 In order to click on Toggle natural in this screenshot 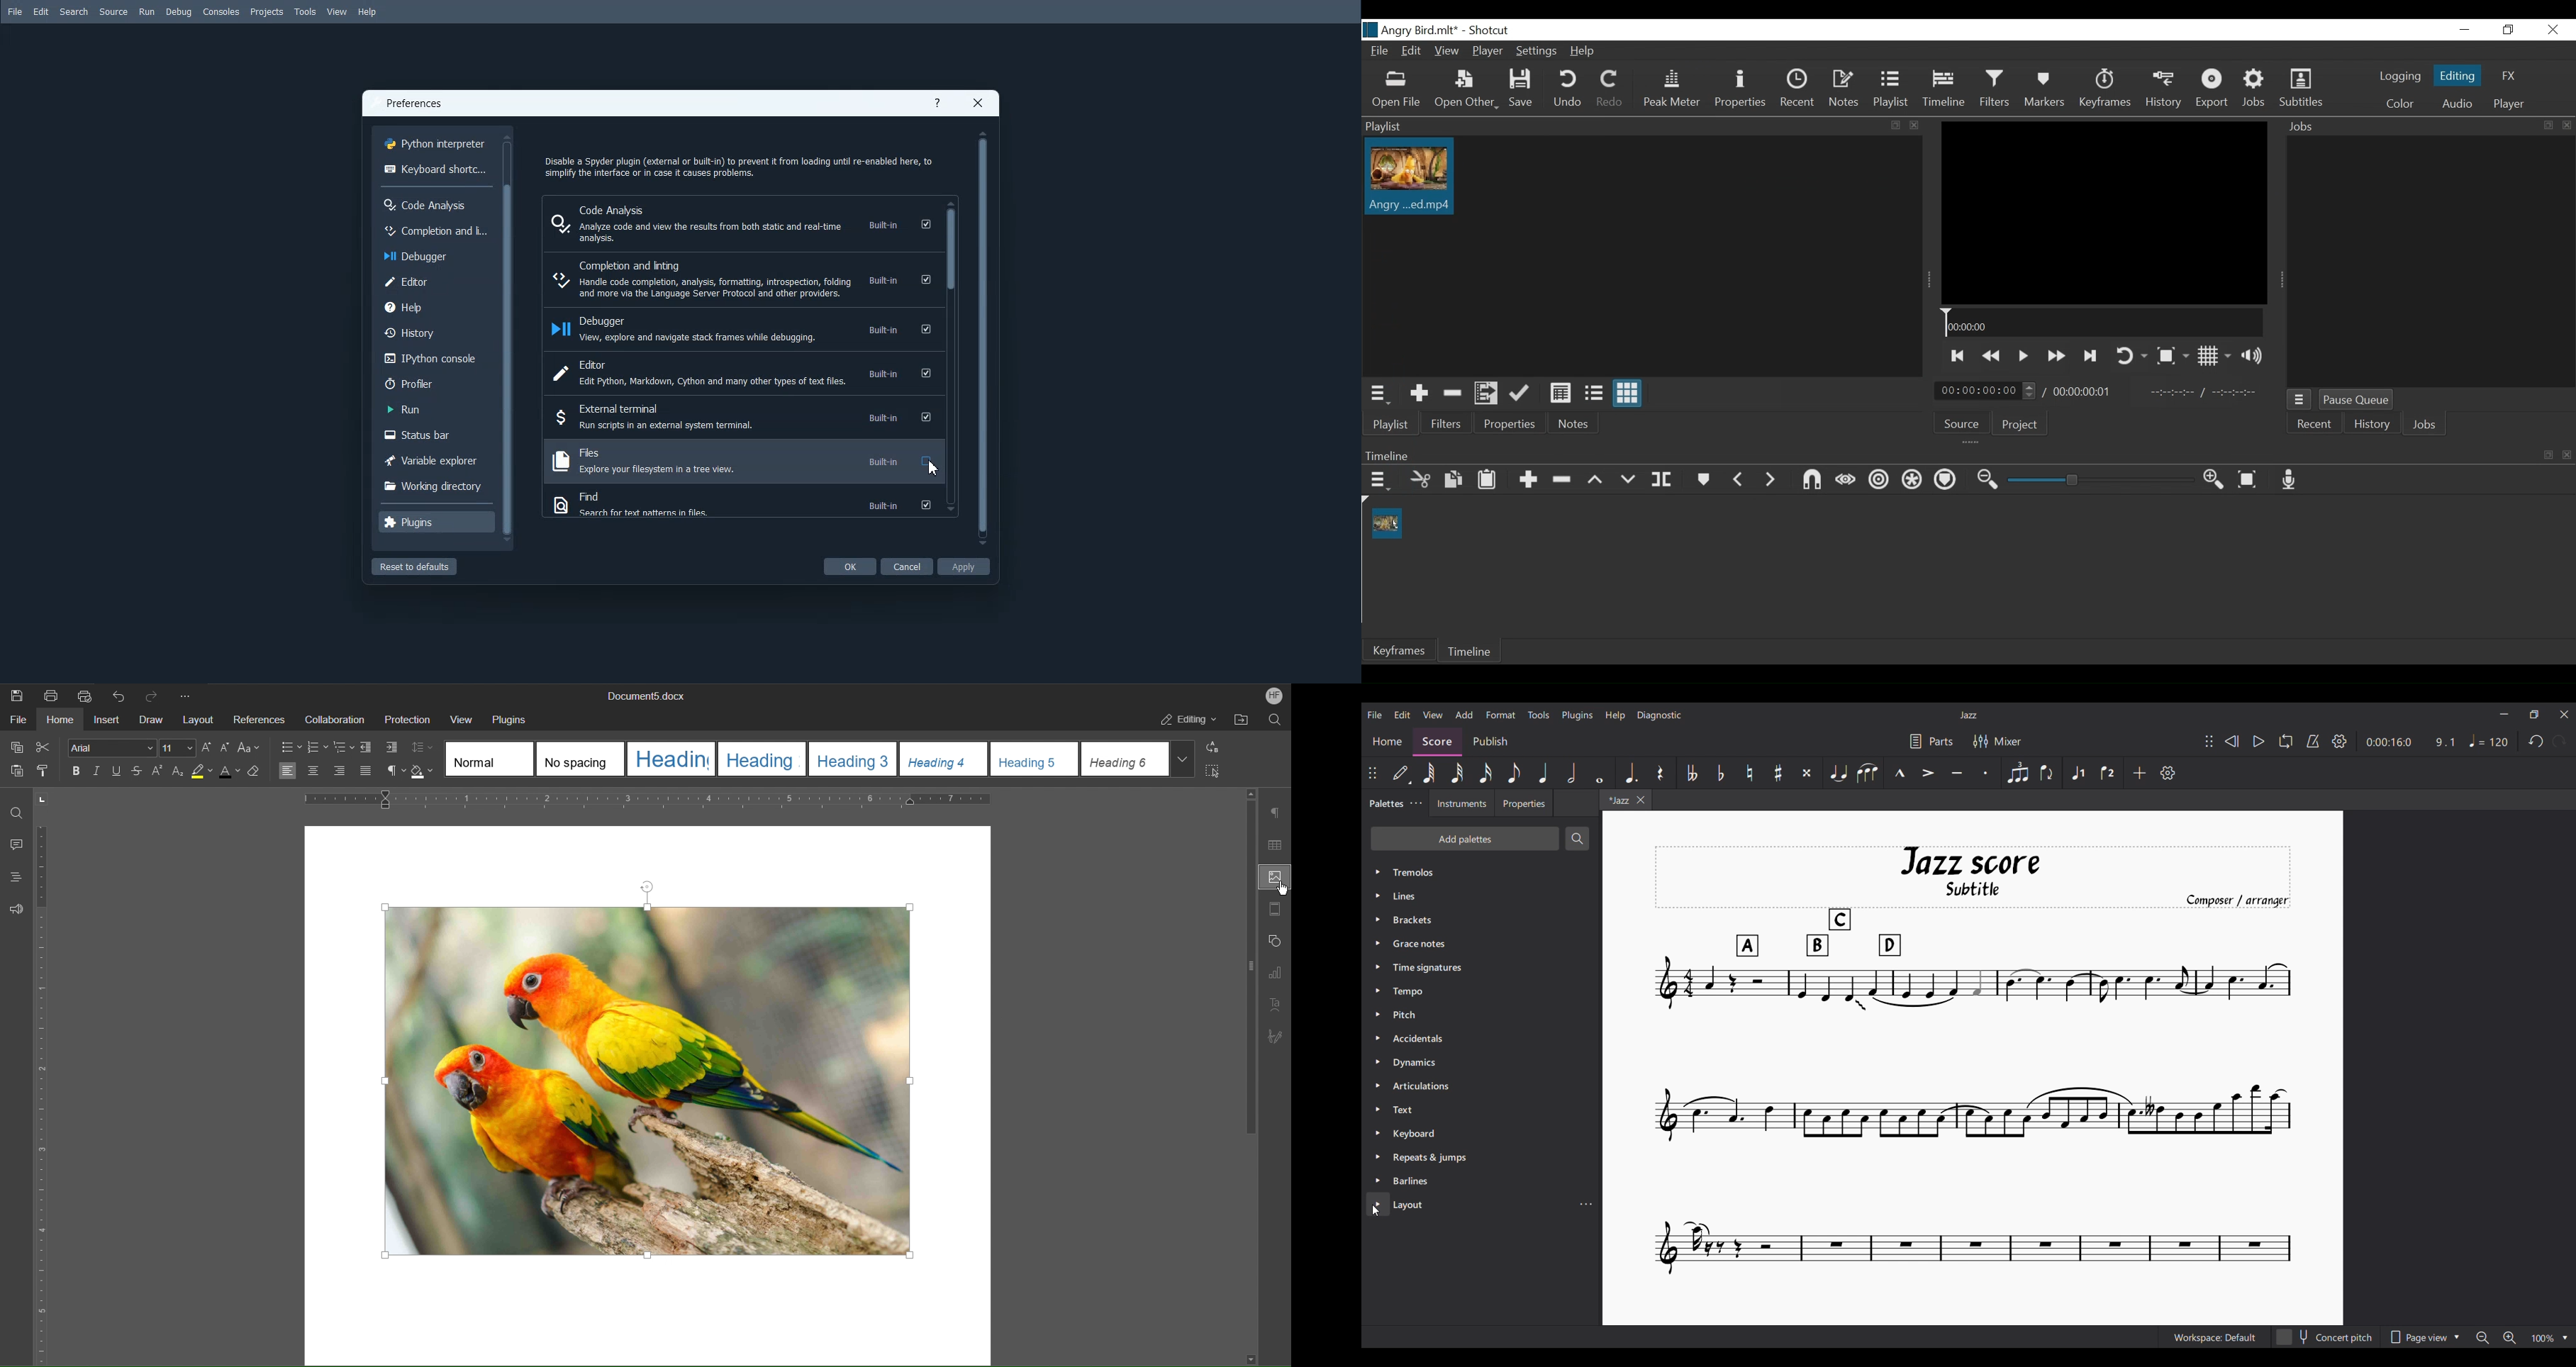, I will do `click(1750, 773)`.